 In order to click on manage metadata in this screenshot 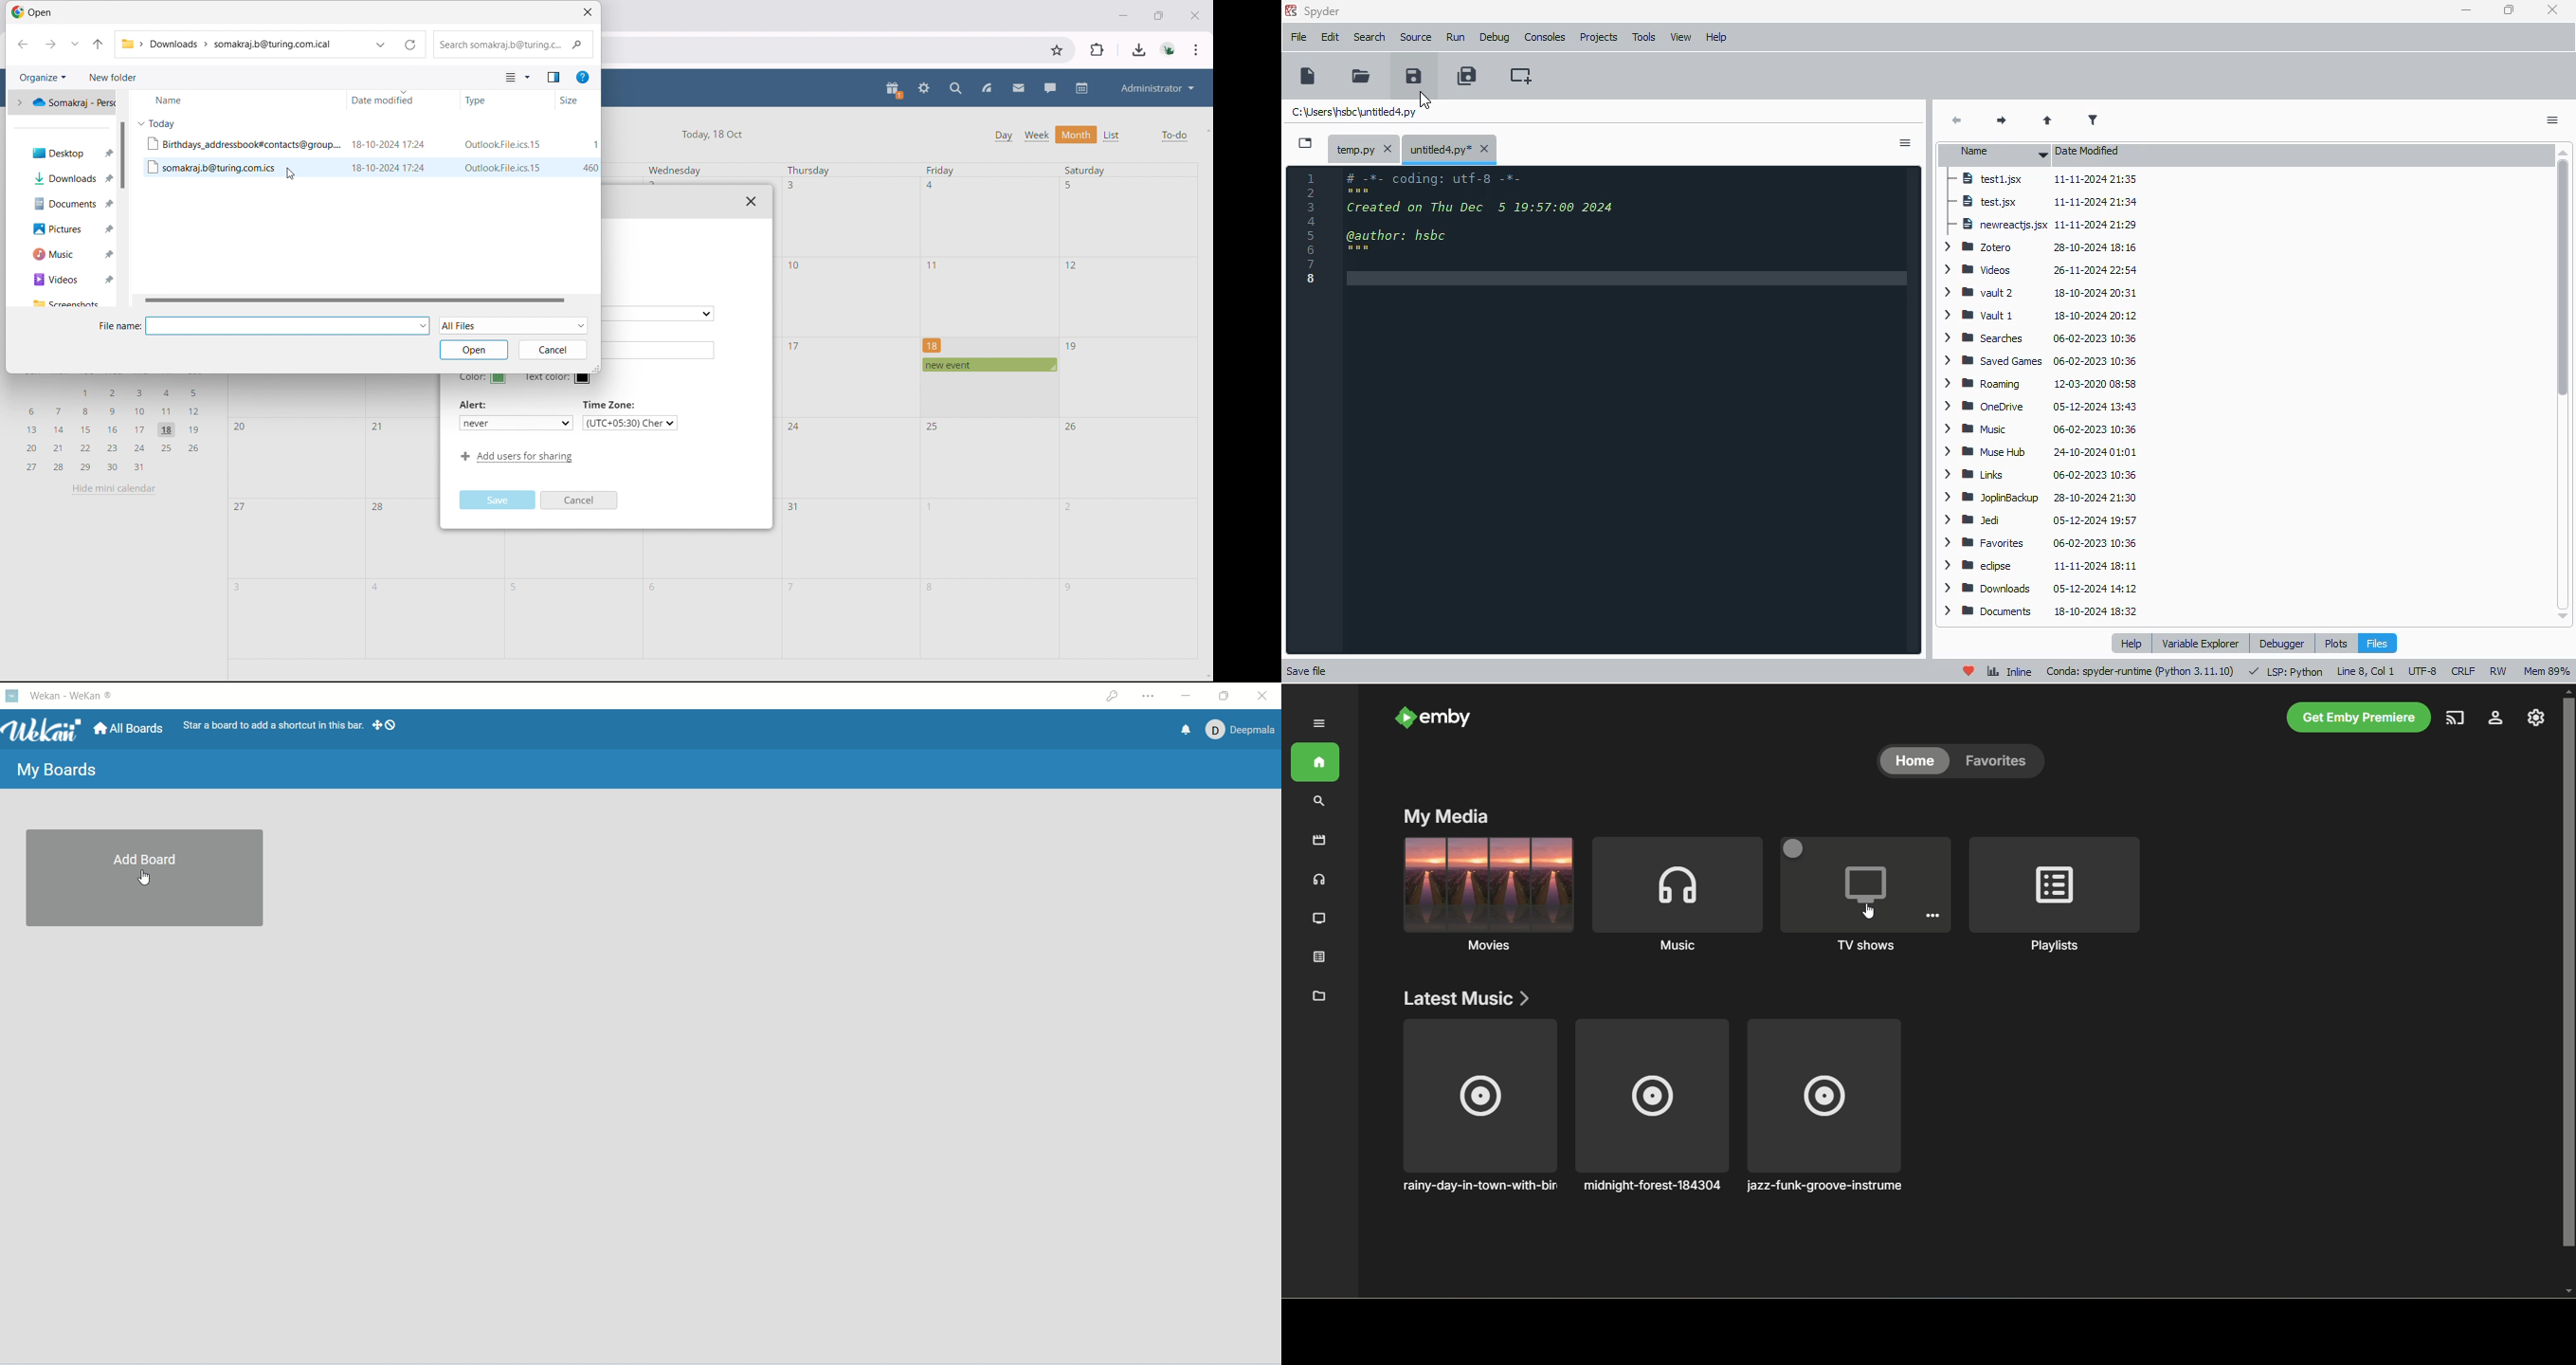, I will do `click(1320, 996)`.